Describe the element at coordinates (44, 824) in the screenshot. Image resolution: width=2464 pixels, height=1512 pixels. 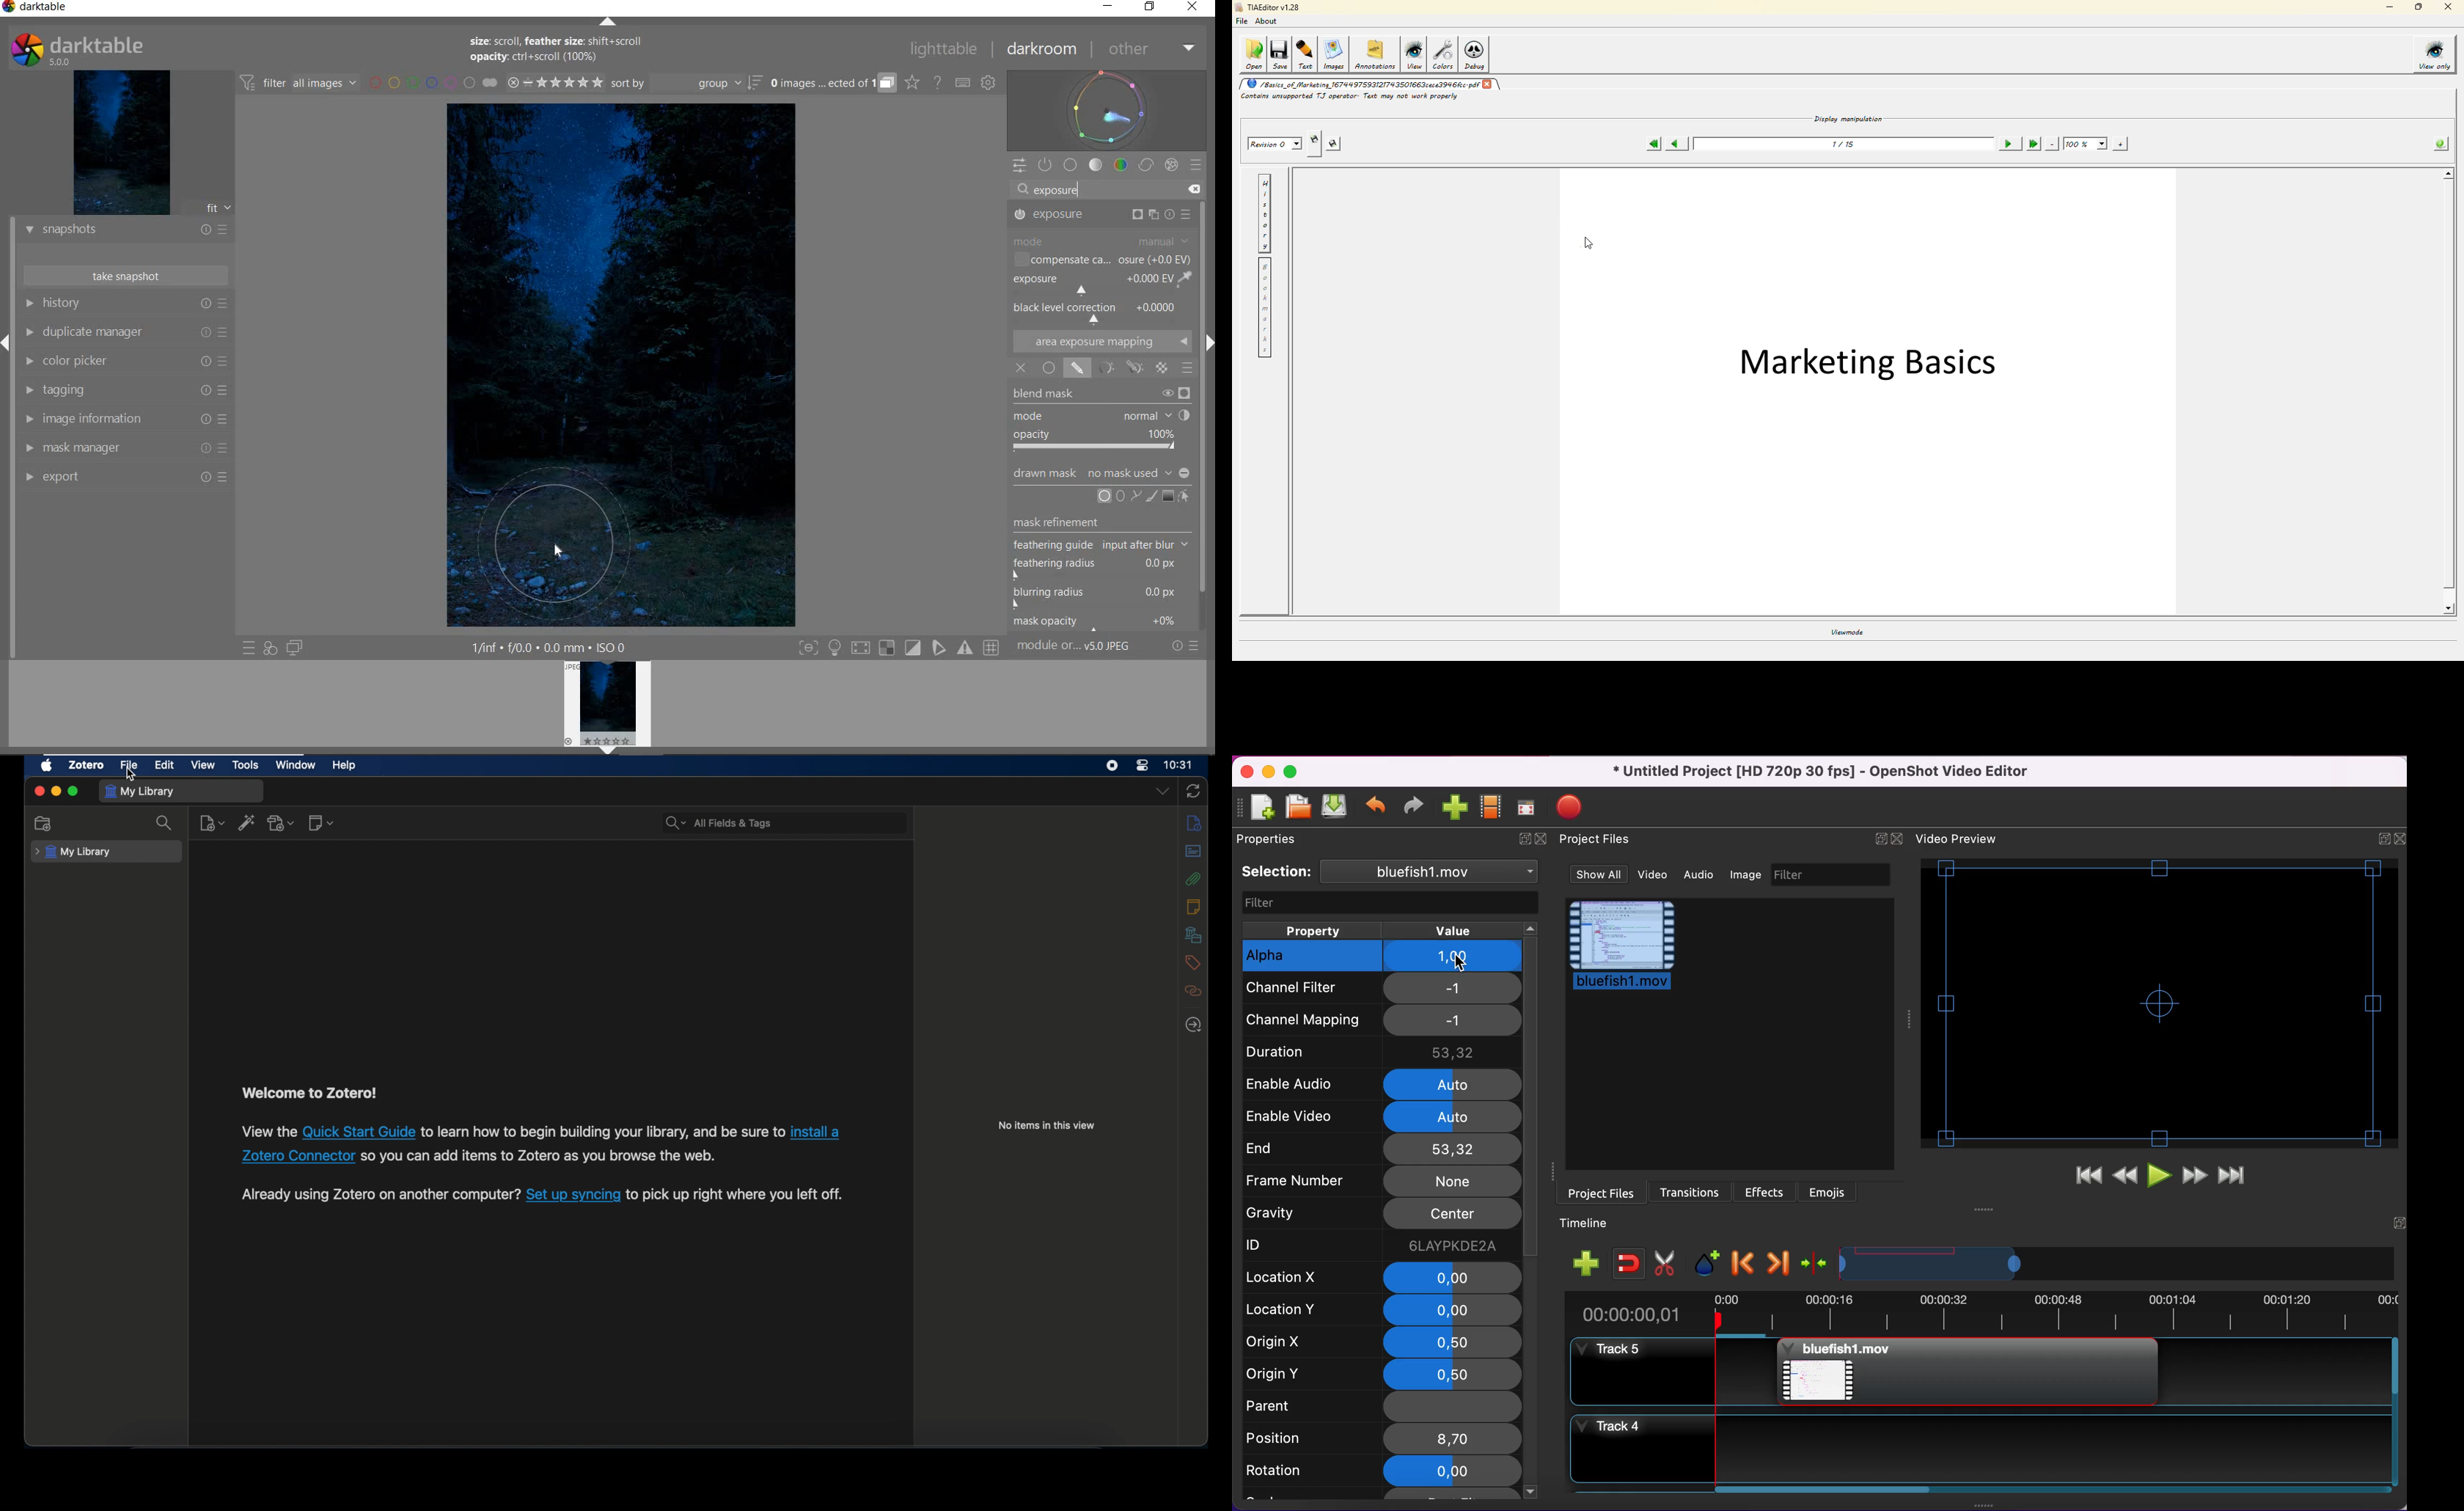
I see `new collection` at that location.